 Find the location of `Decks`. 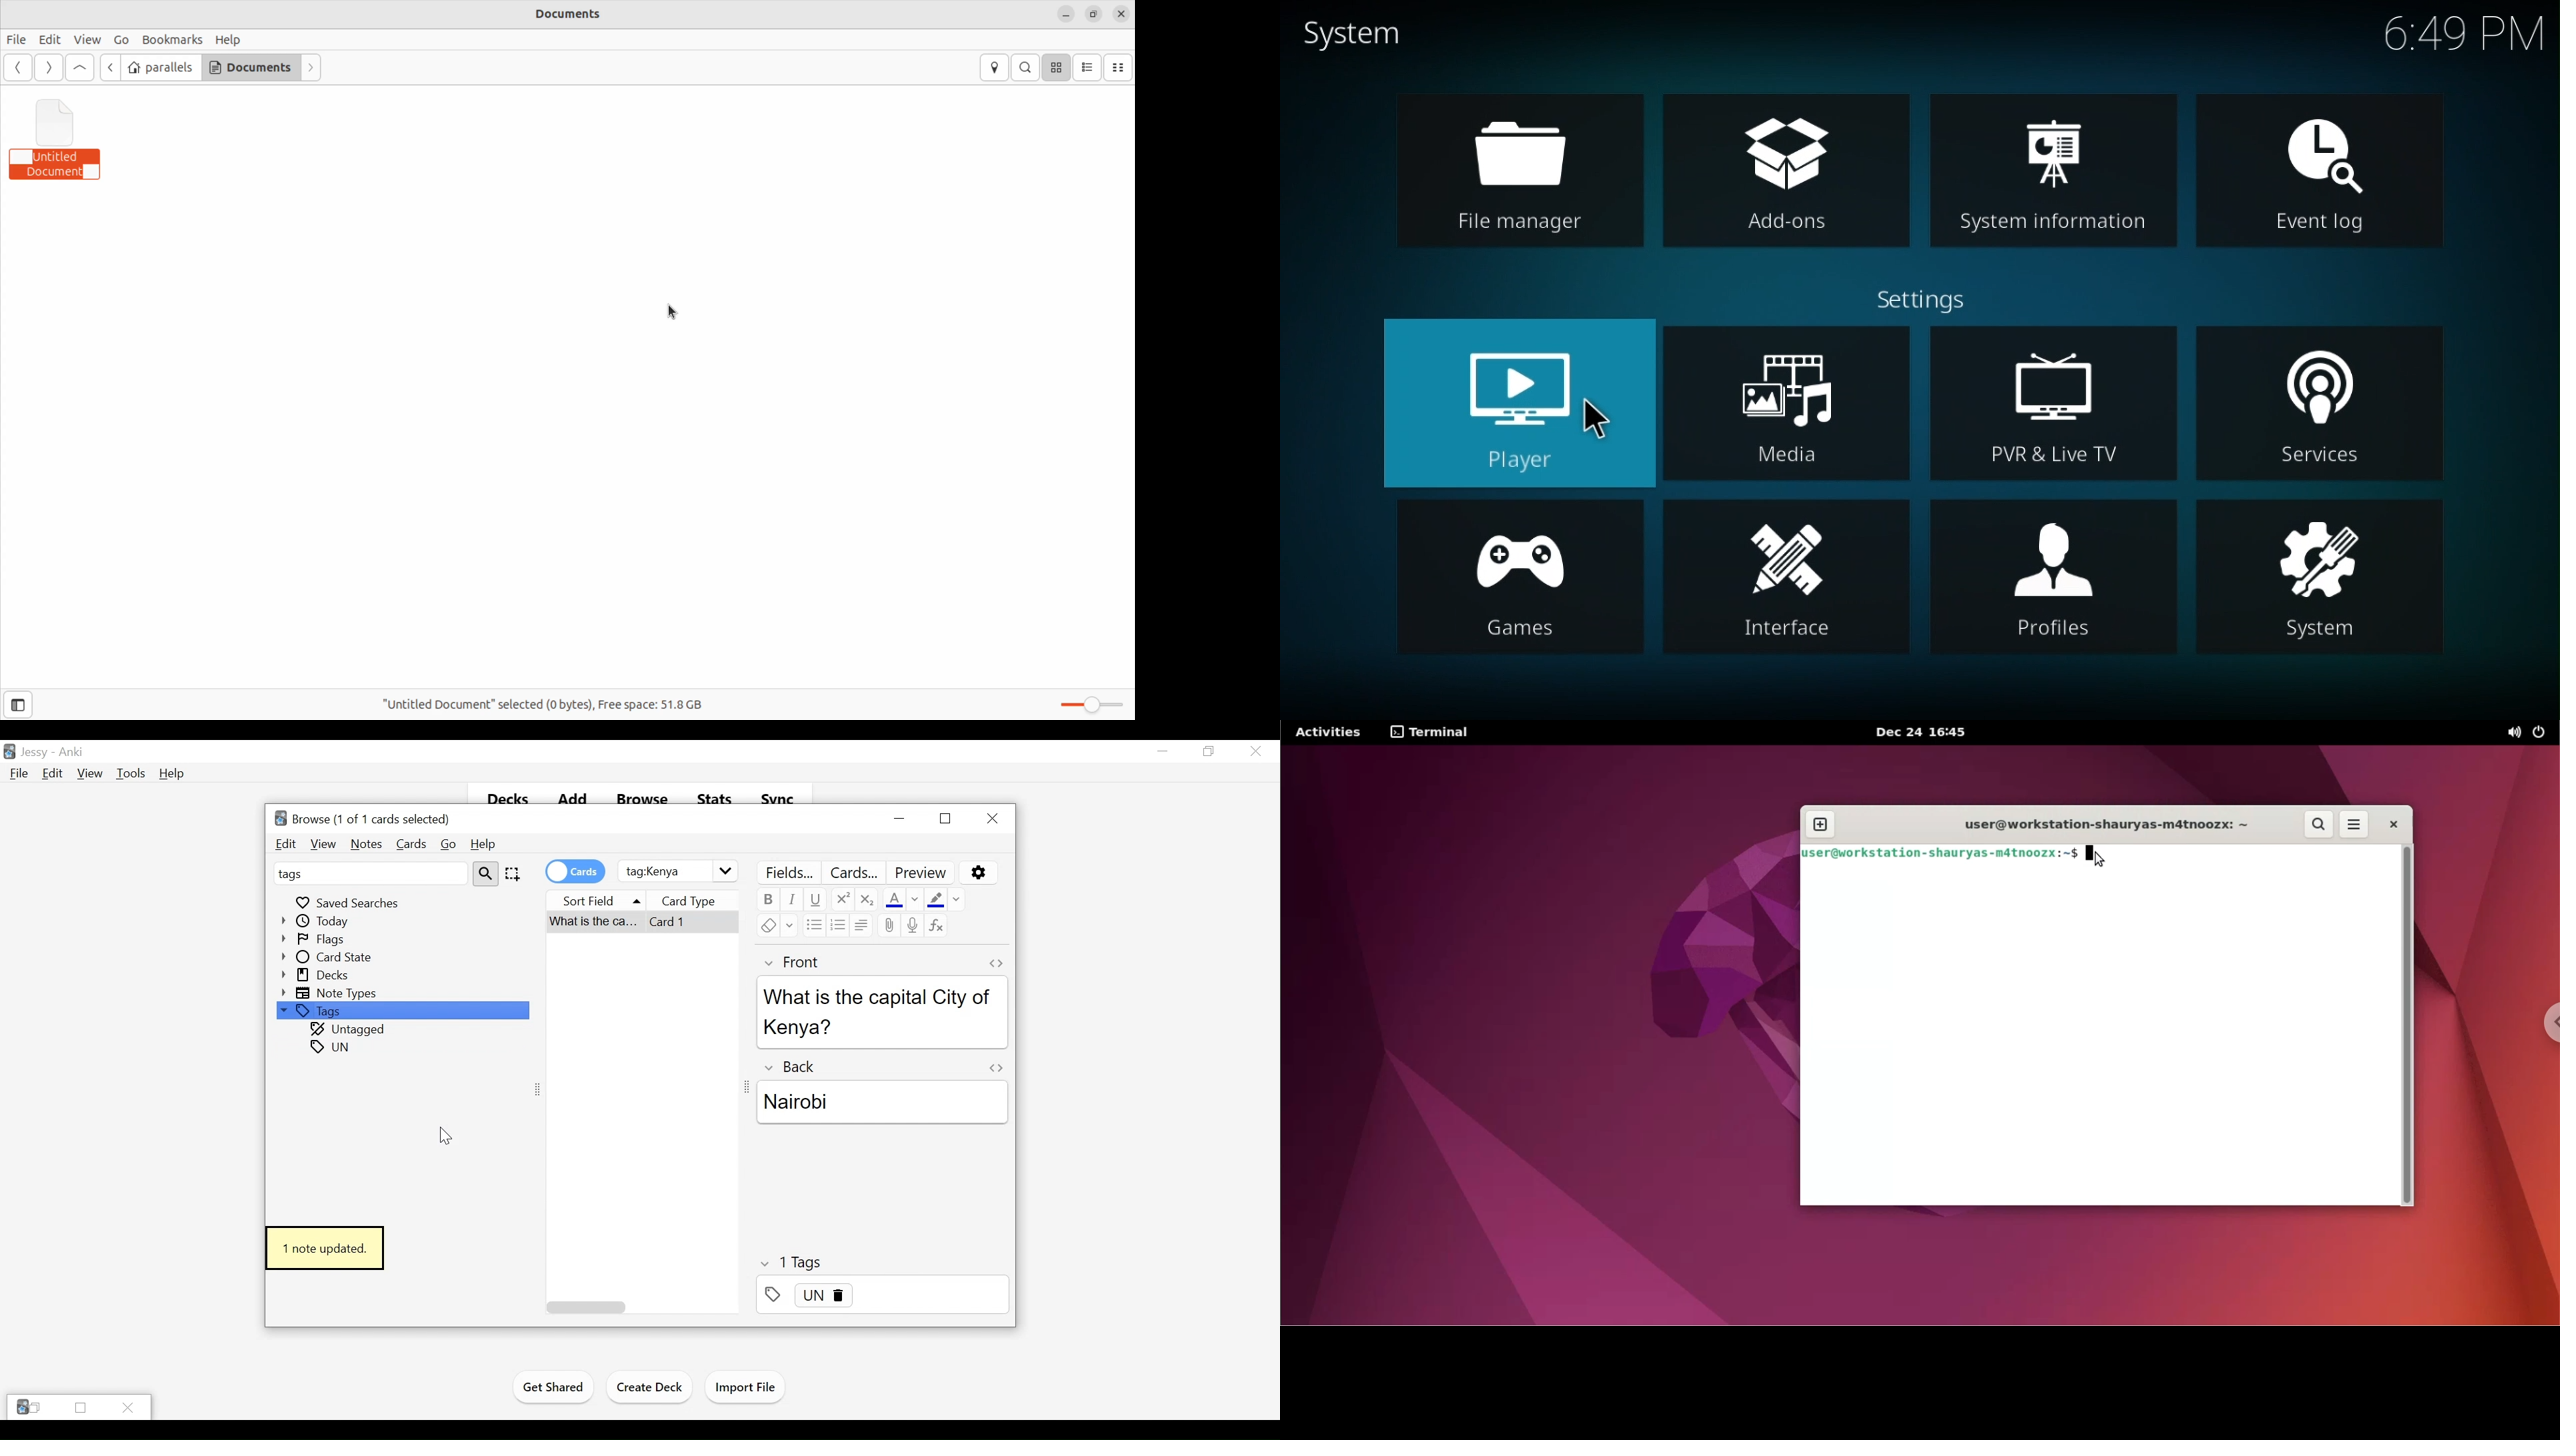

Decks is located at coordinates (317, 975).